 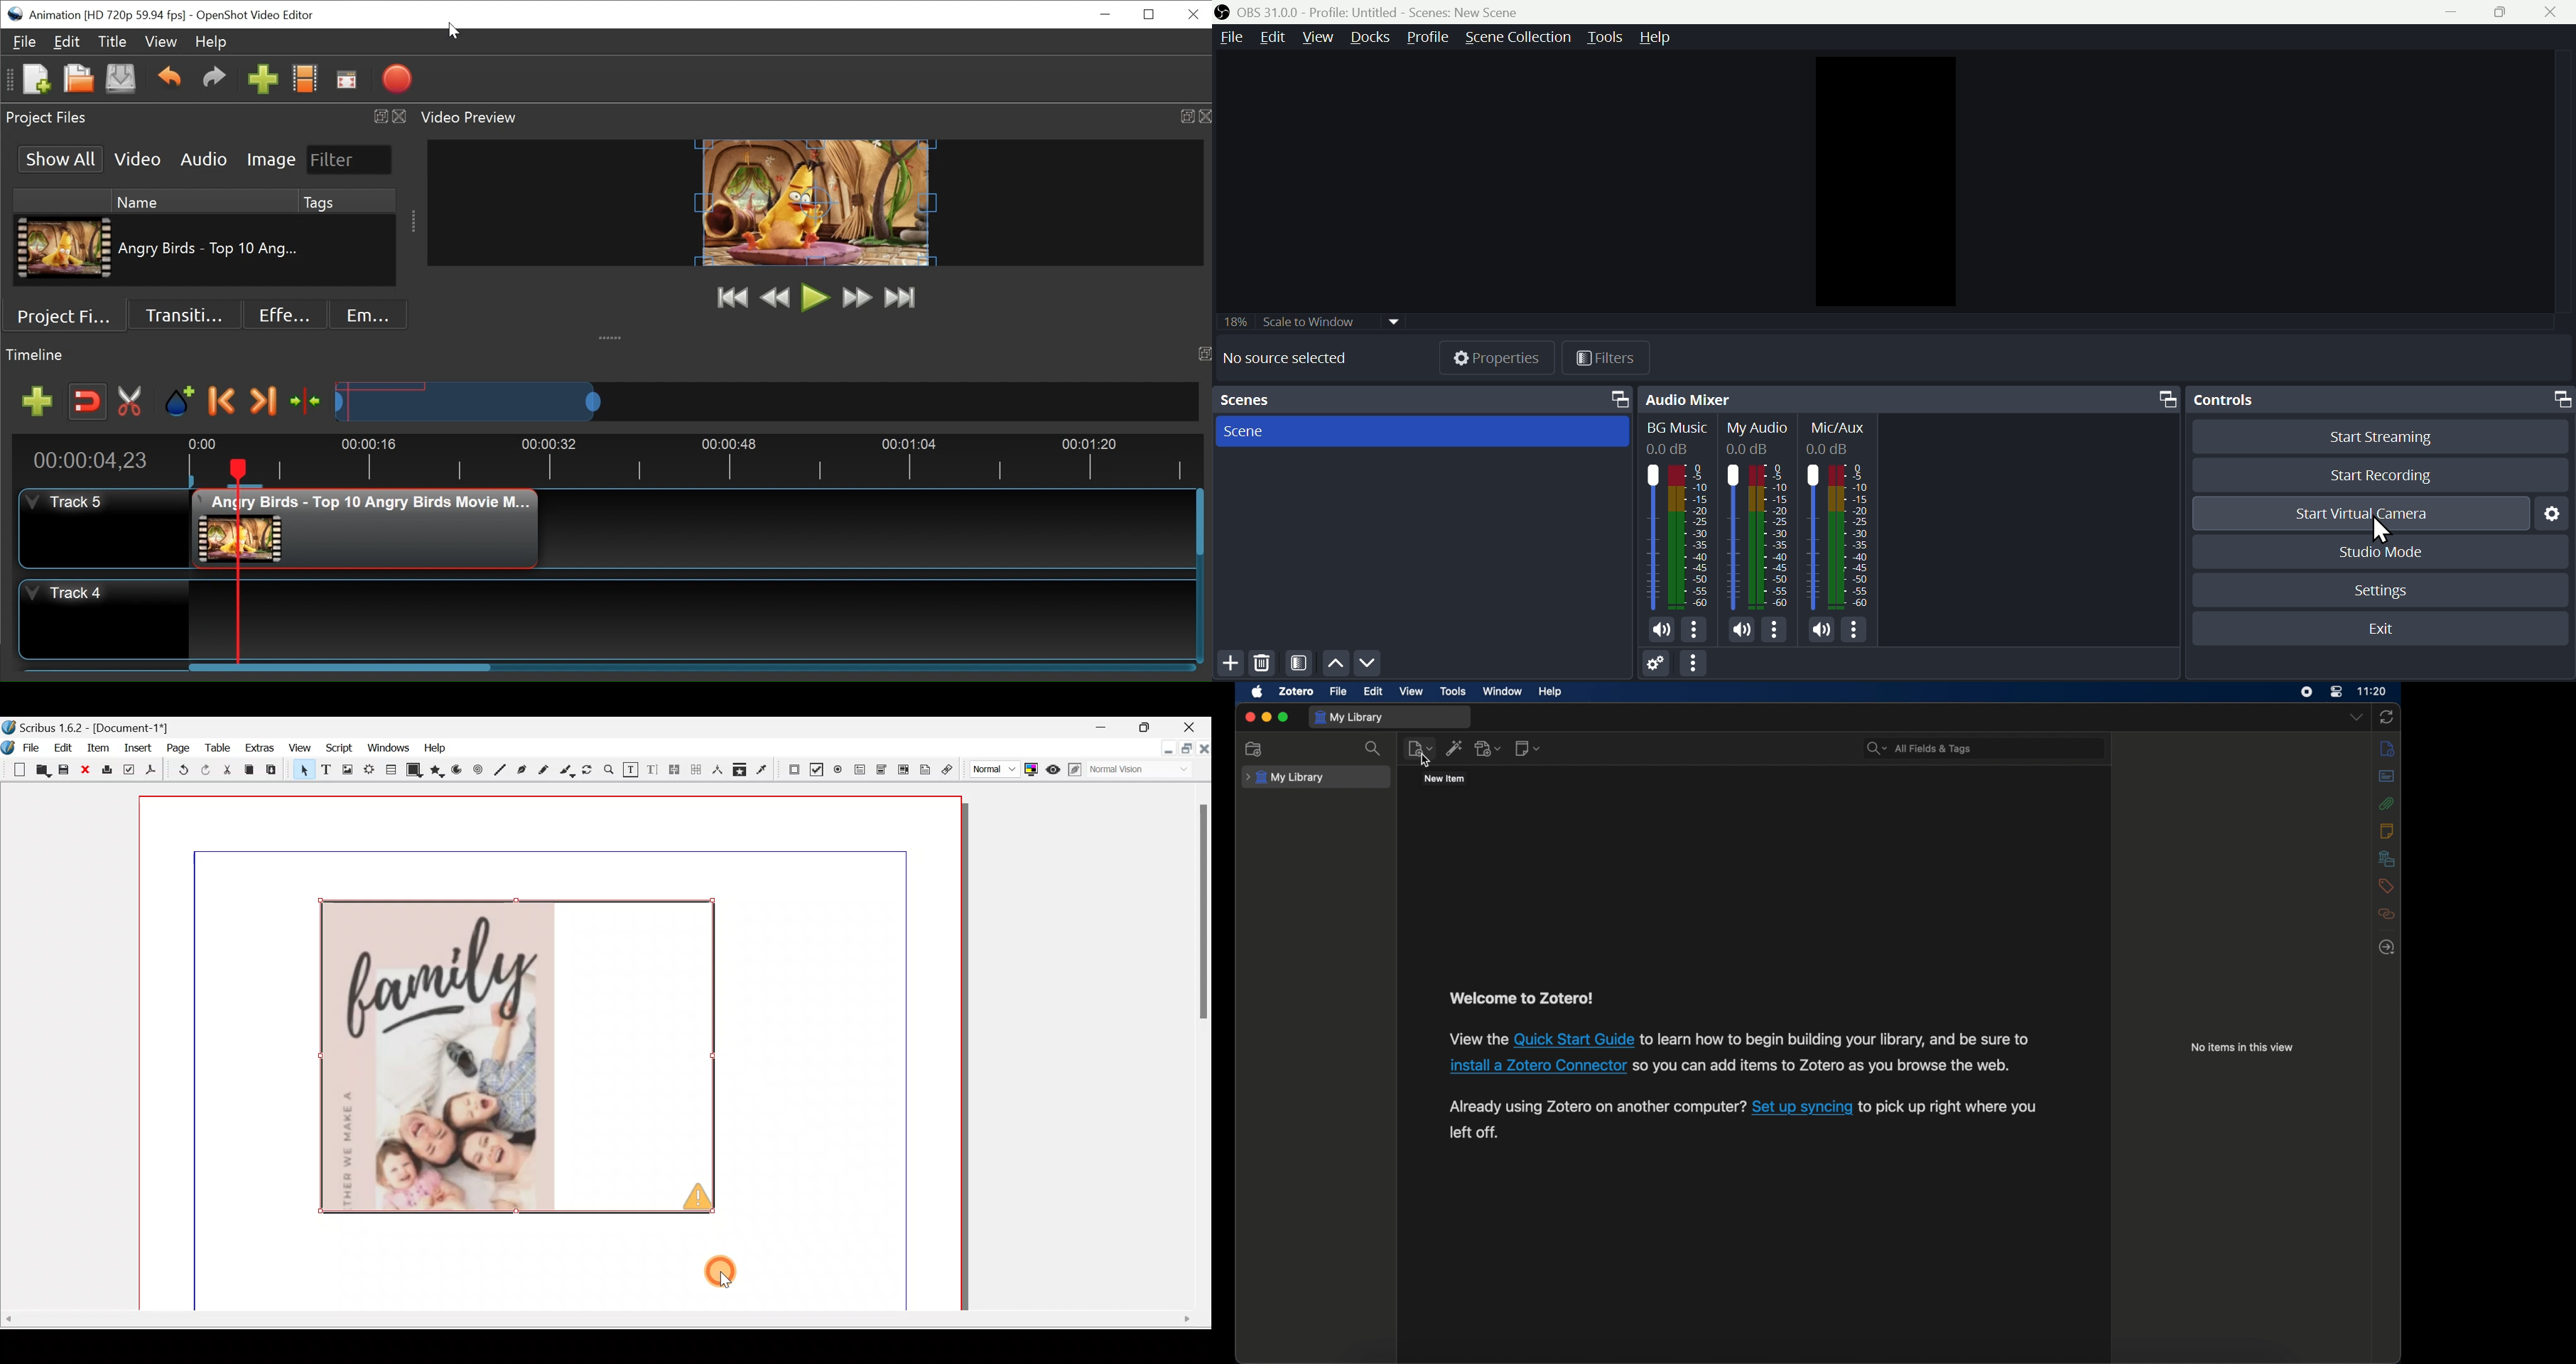 What do you see at coordinates (1606, 360) in the screenshot?
I see `Filter` at bounding box center [1606, 360].